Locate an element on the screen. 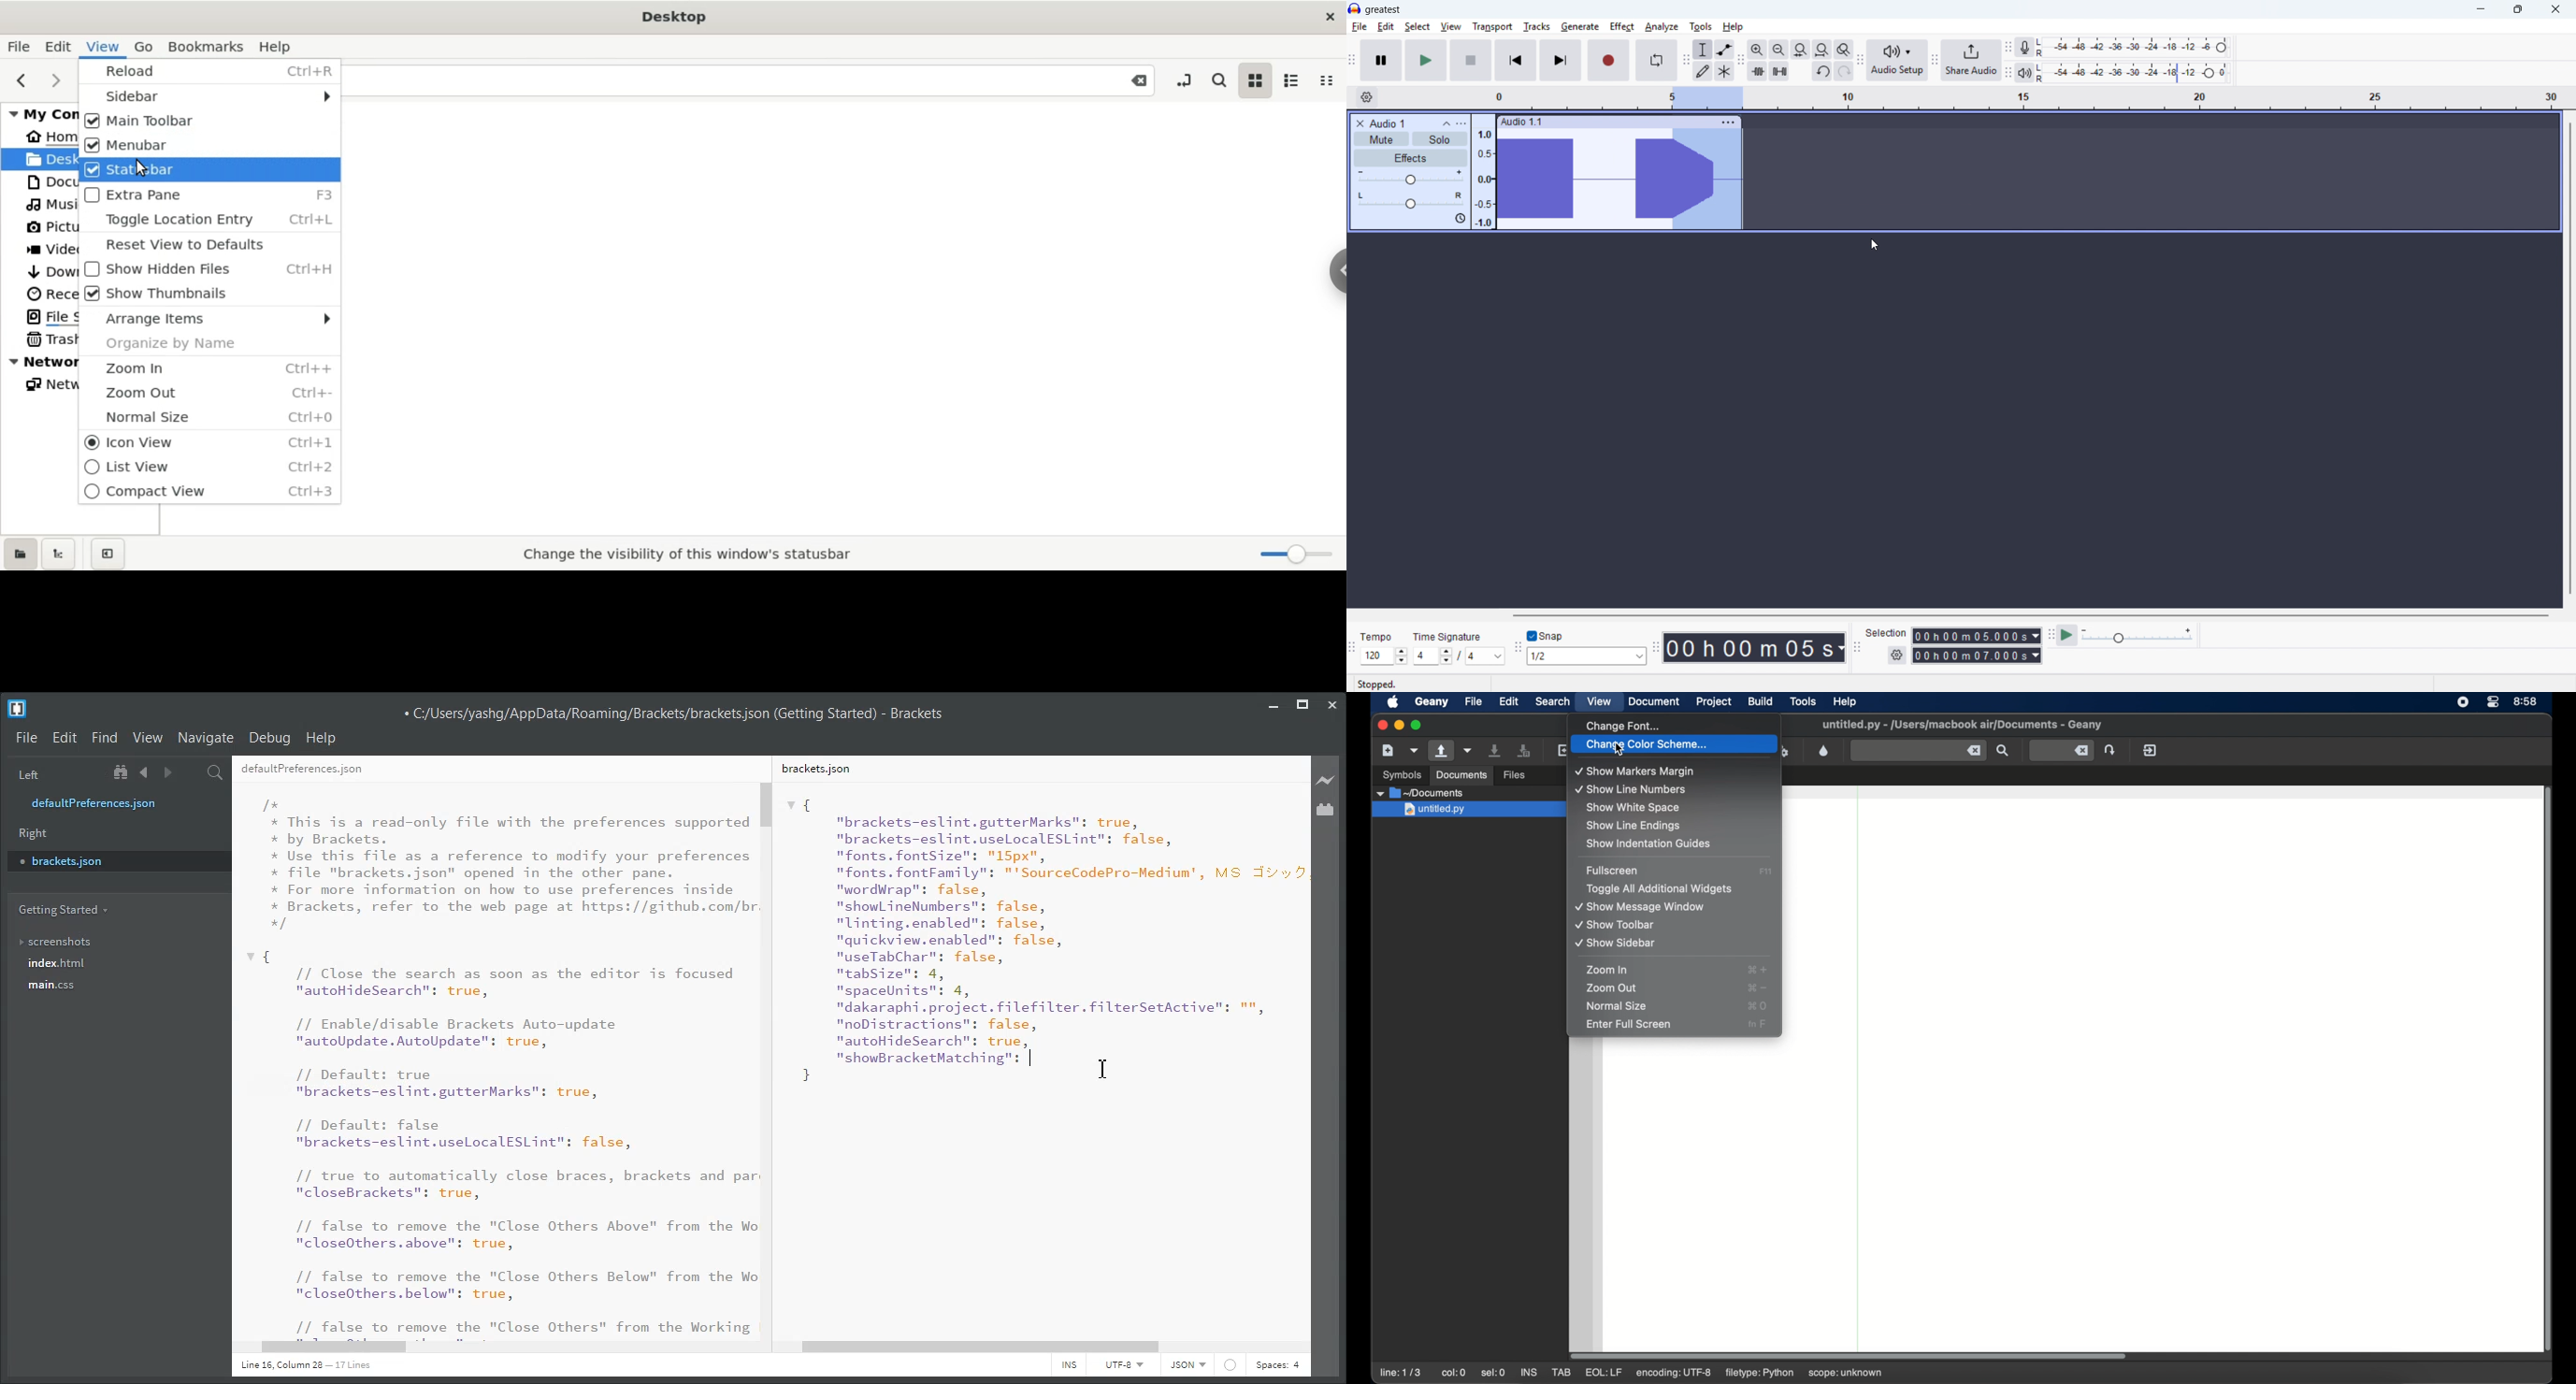 This screenshot has width=2576, height=1400. Click to drag  is located at coordinates (1633, 121).